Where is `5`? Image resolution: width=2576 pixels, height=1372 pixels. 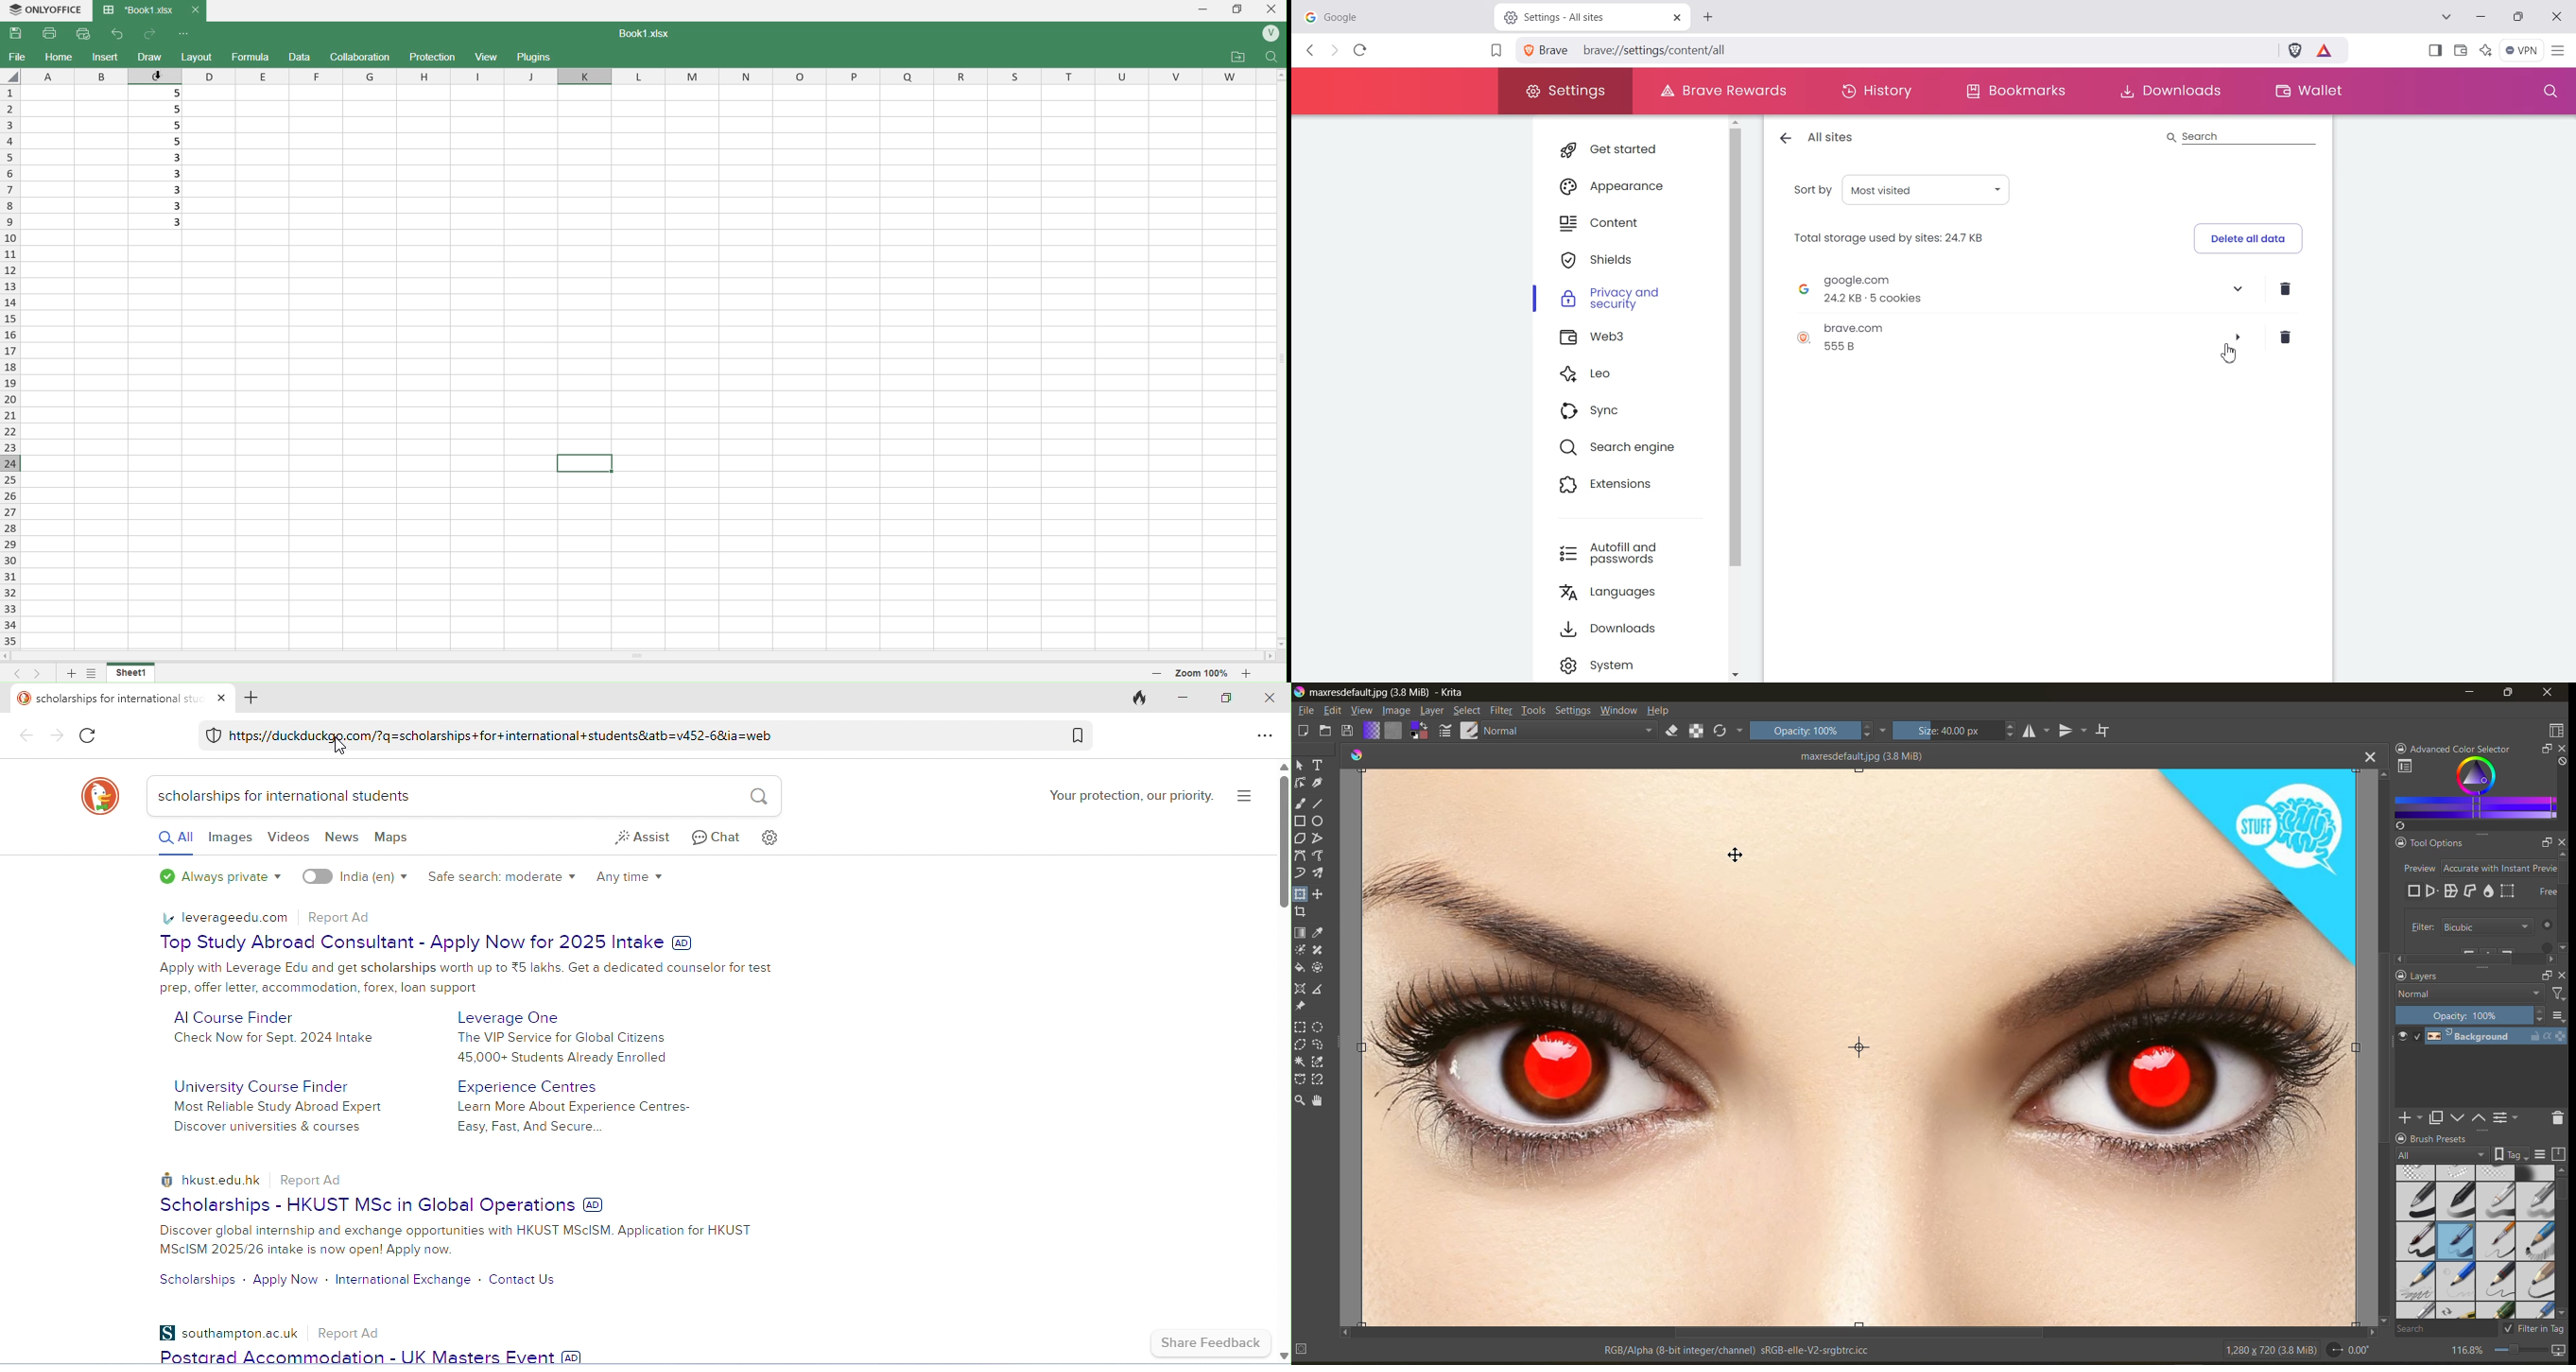 5 is located at coordinates (158, 91).